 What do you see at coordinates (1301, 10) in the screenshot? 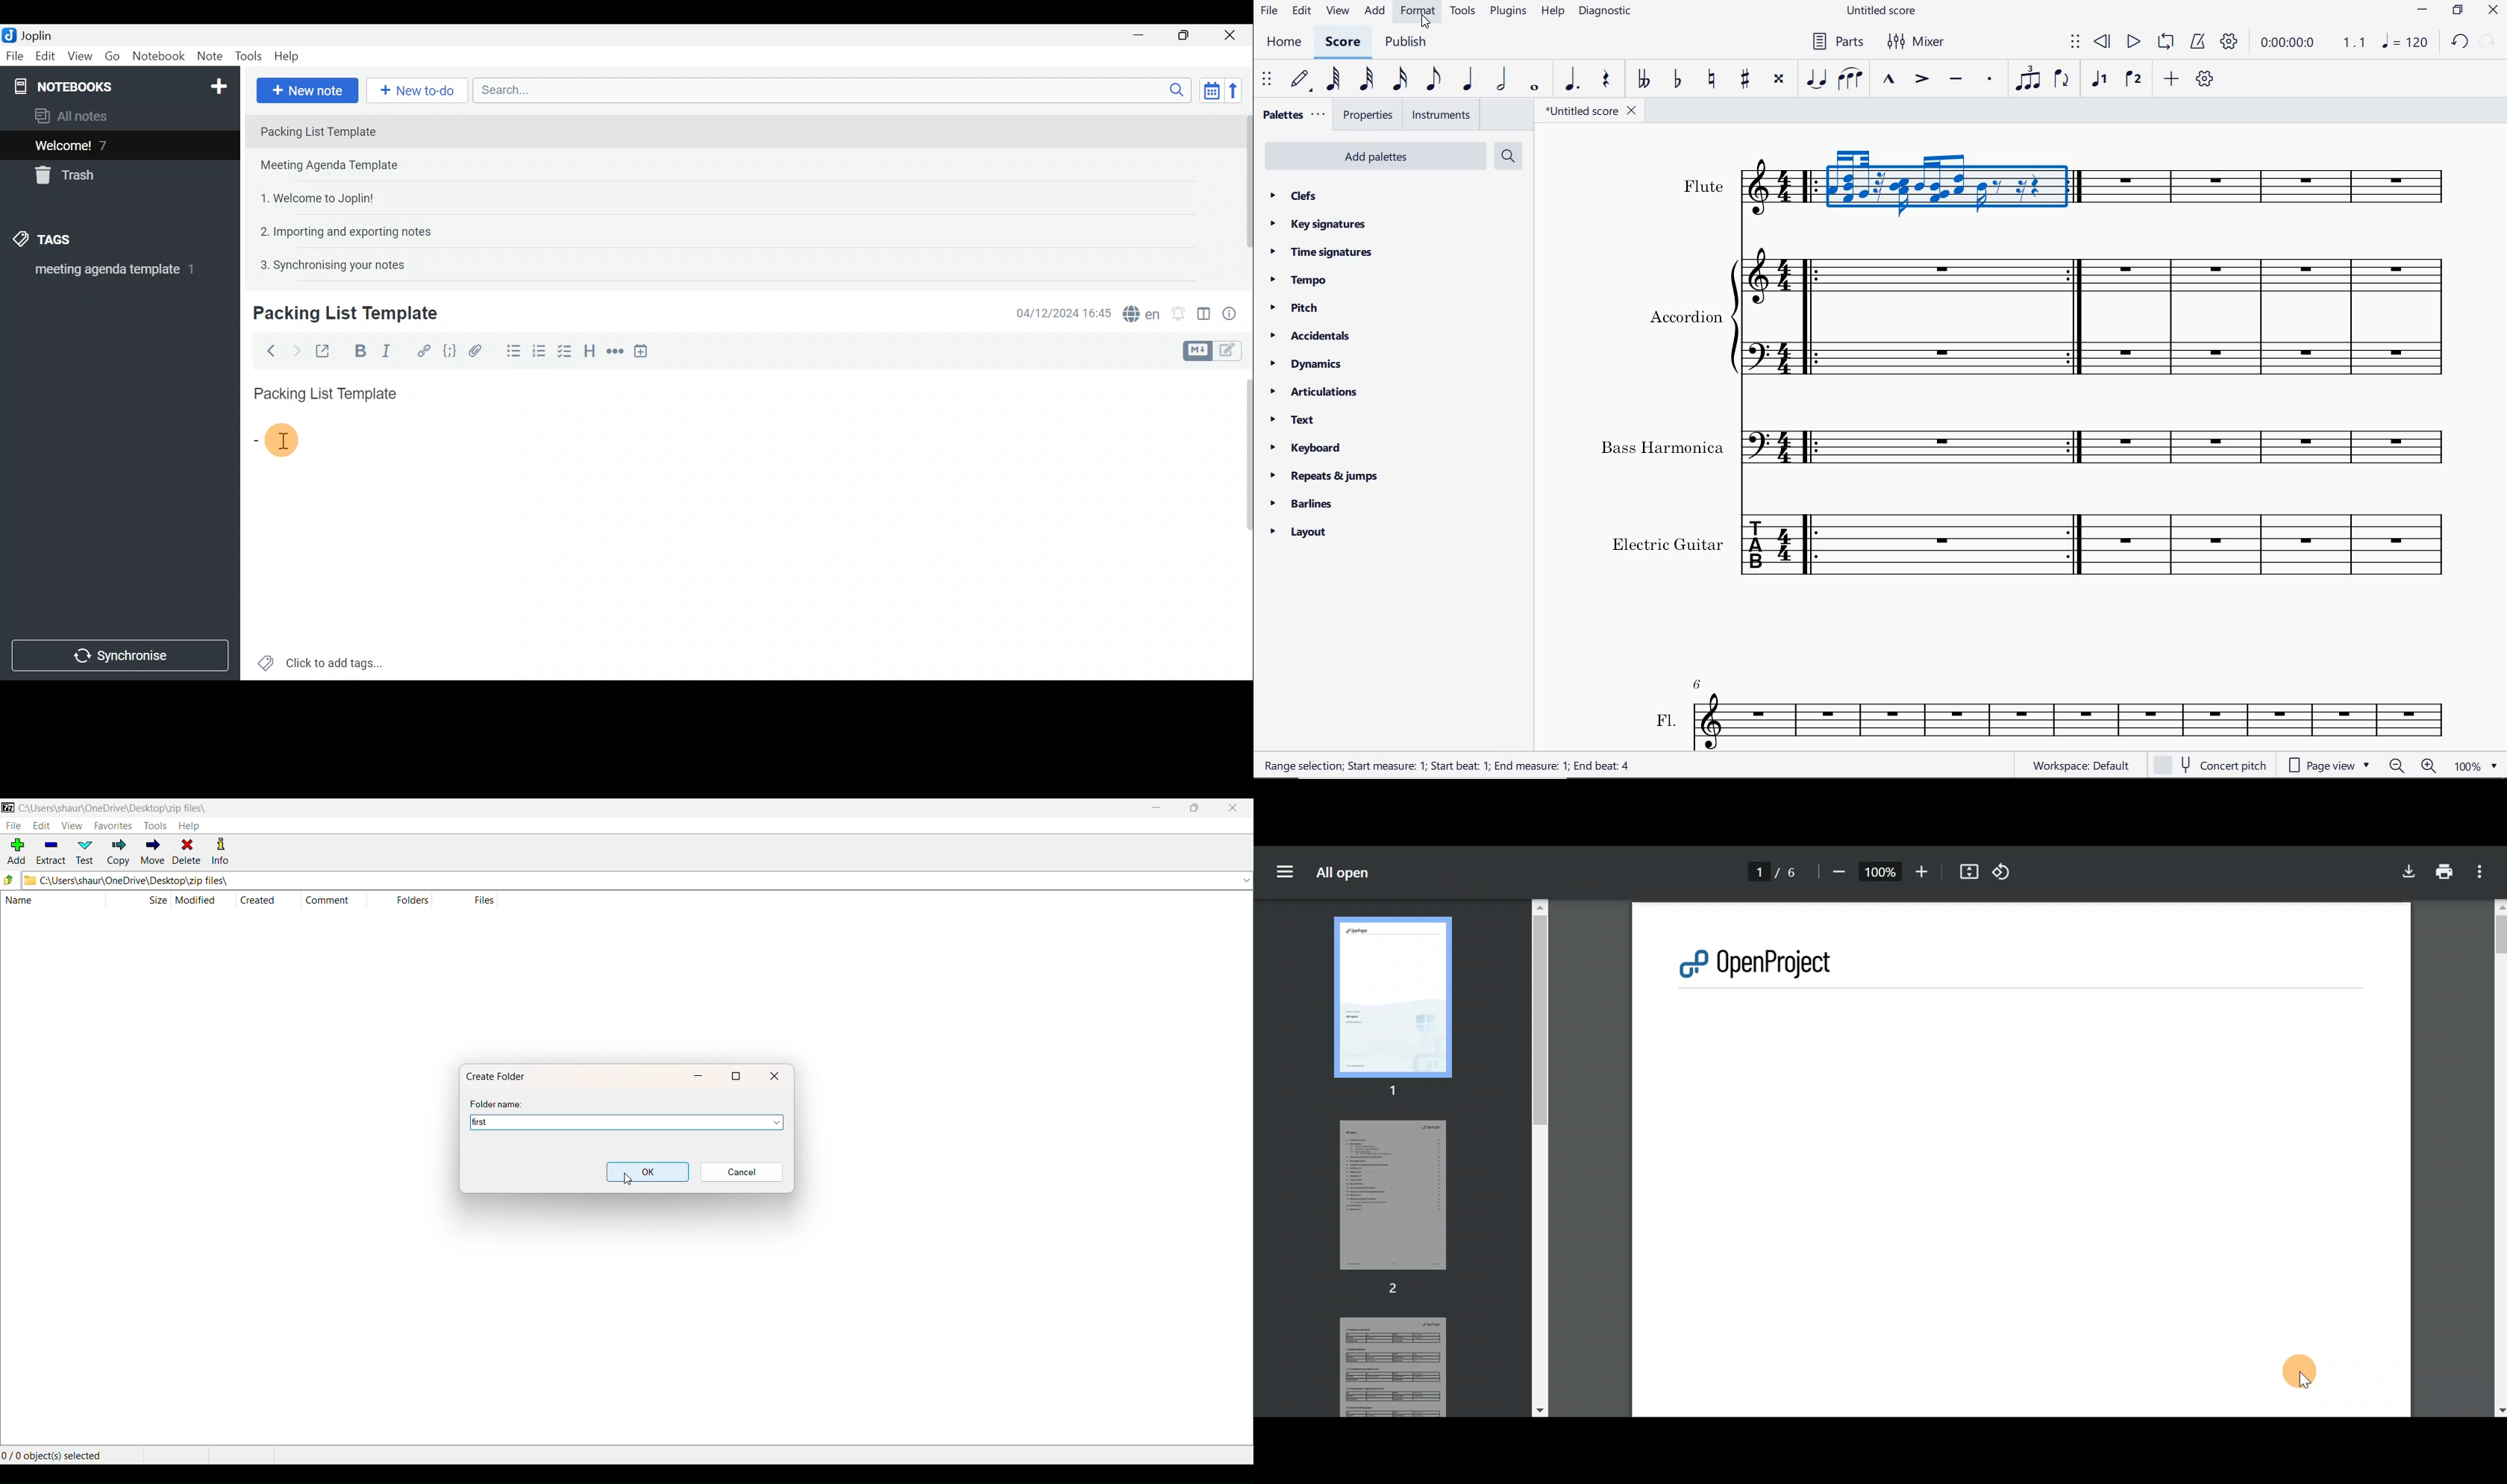
I see `edit` at bounding box center [1301, 10].